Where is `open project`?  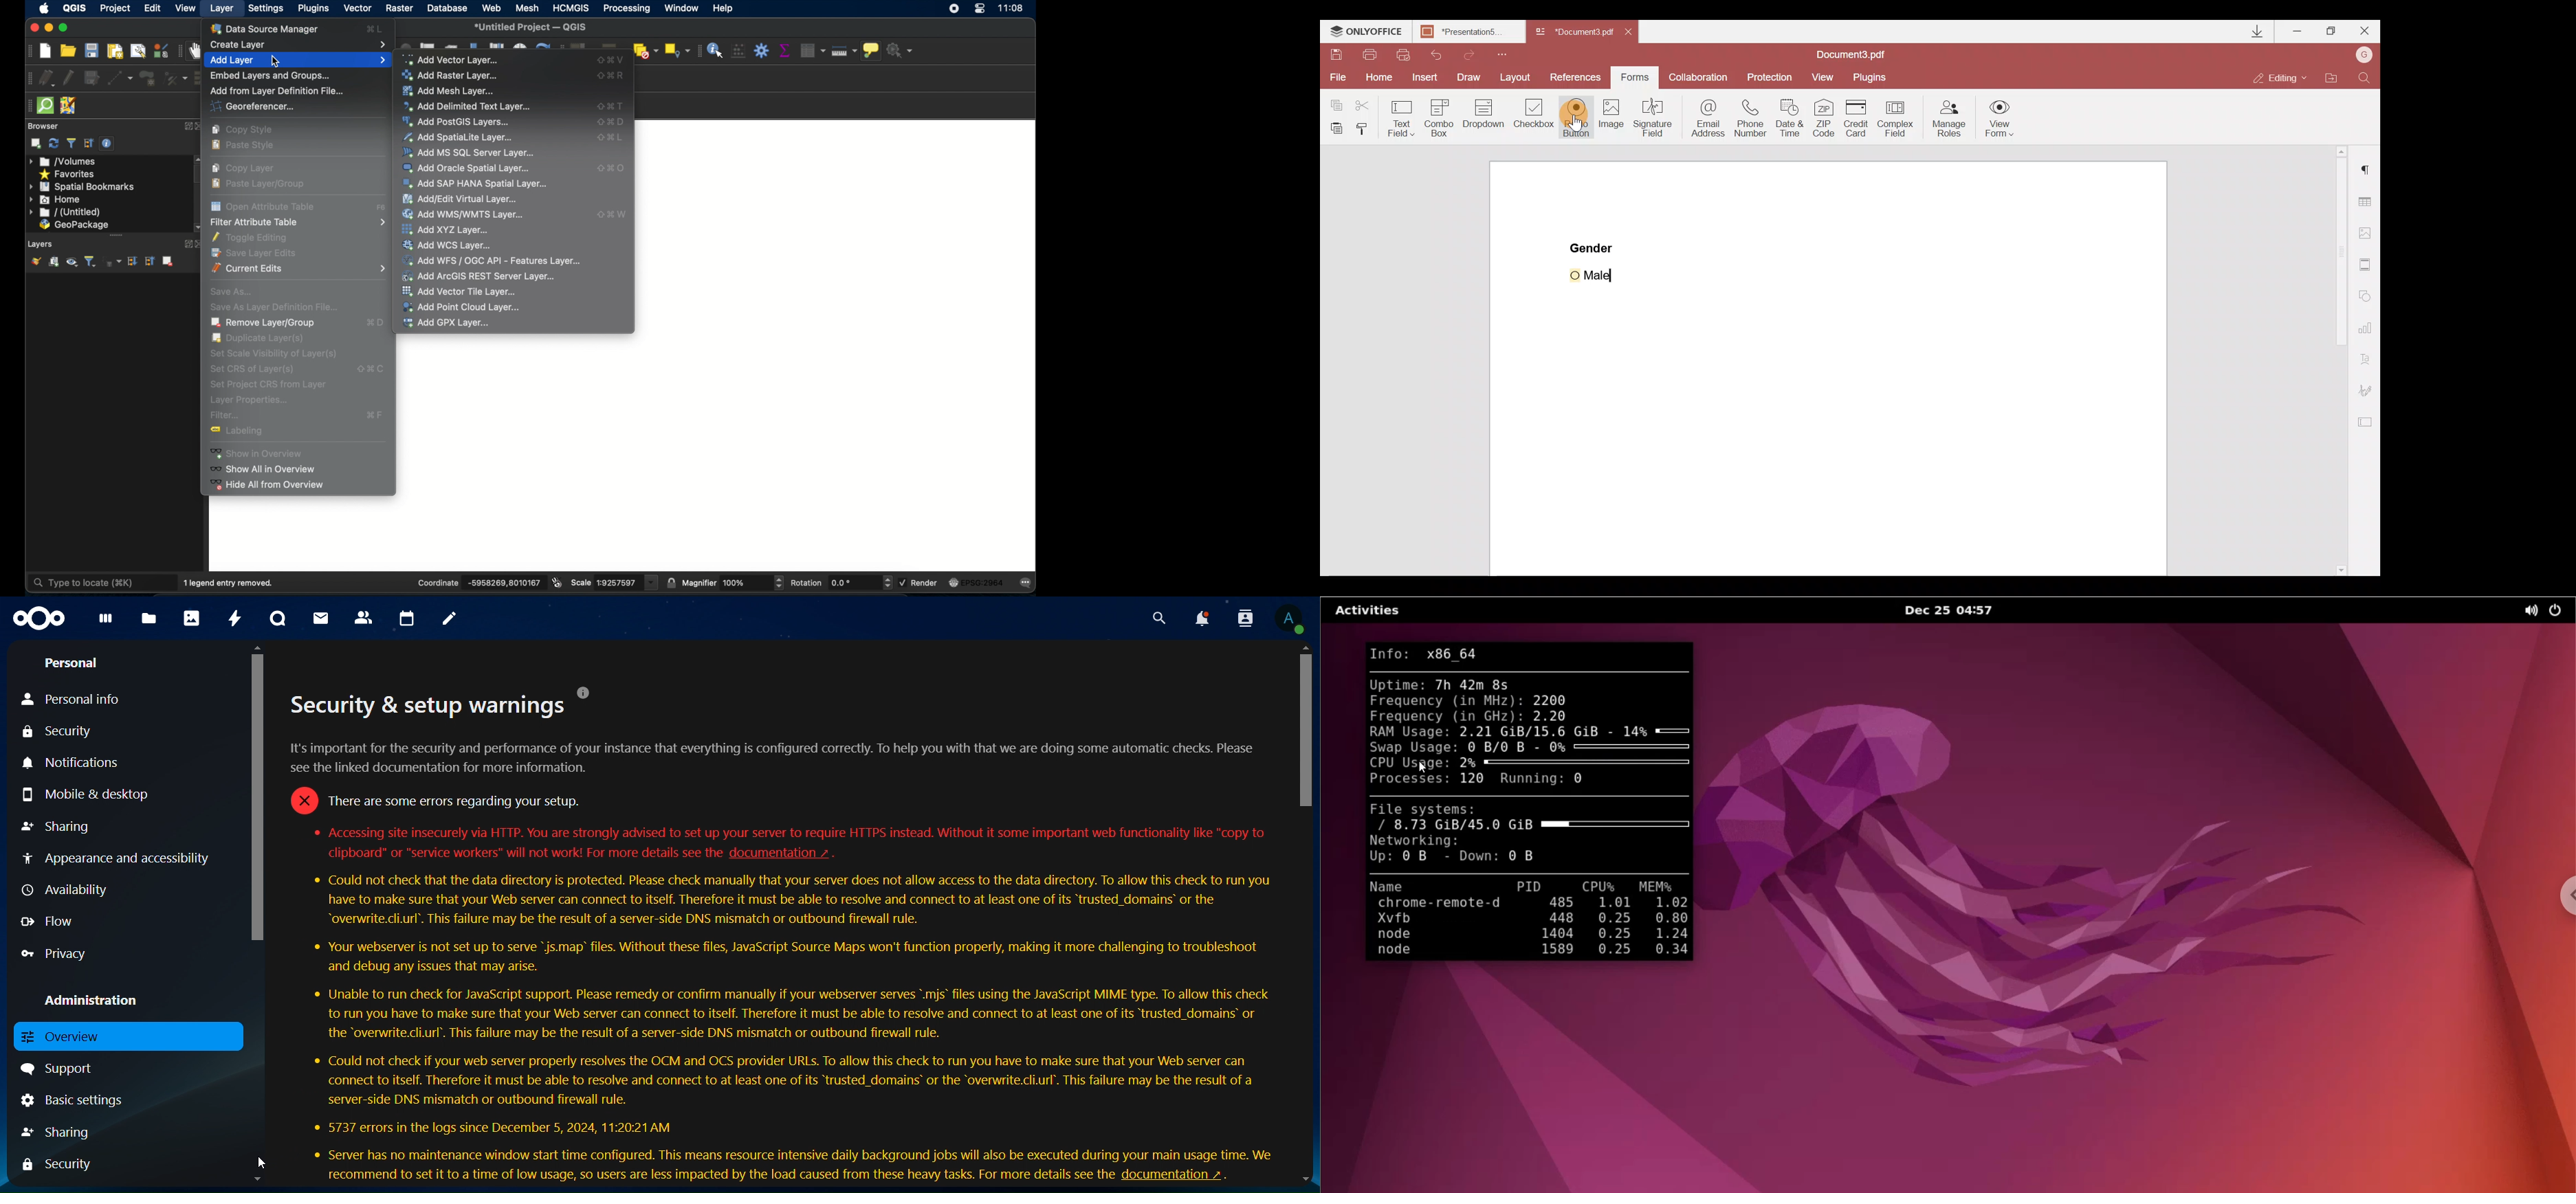 open project is located at coordinates (69, 50).